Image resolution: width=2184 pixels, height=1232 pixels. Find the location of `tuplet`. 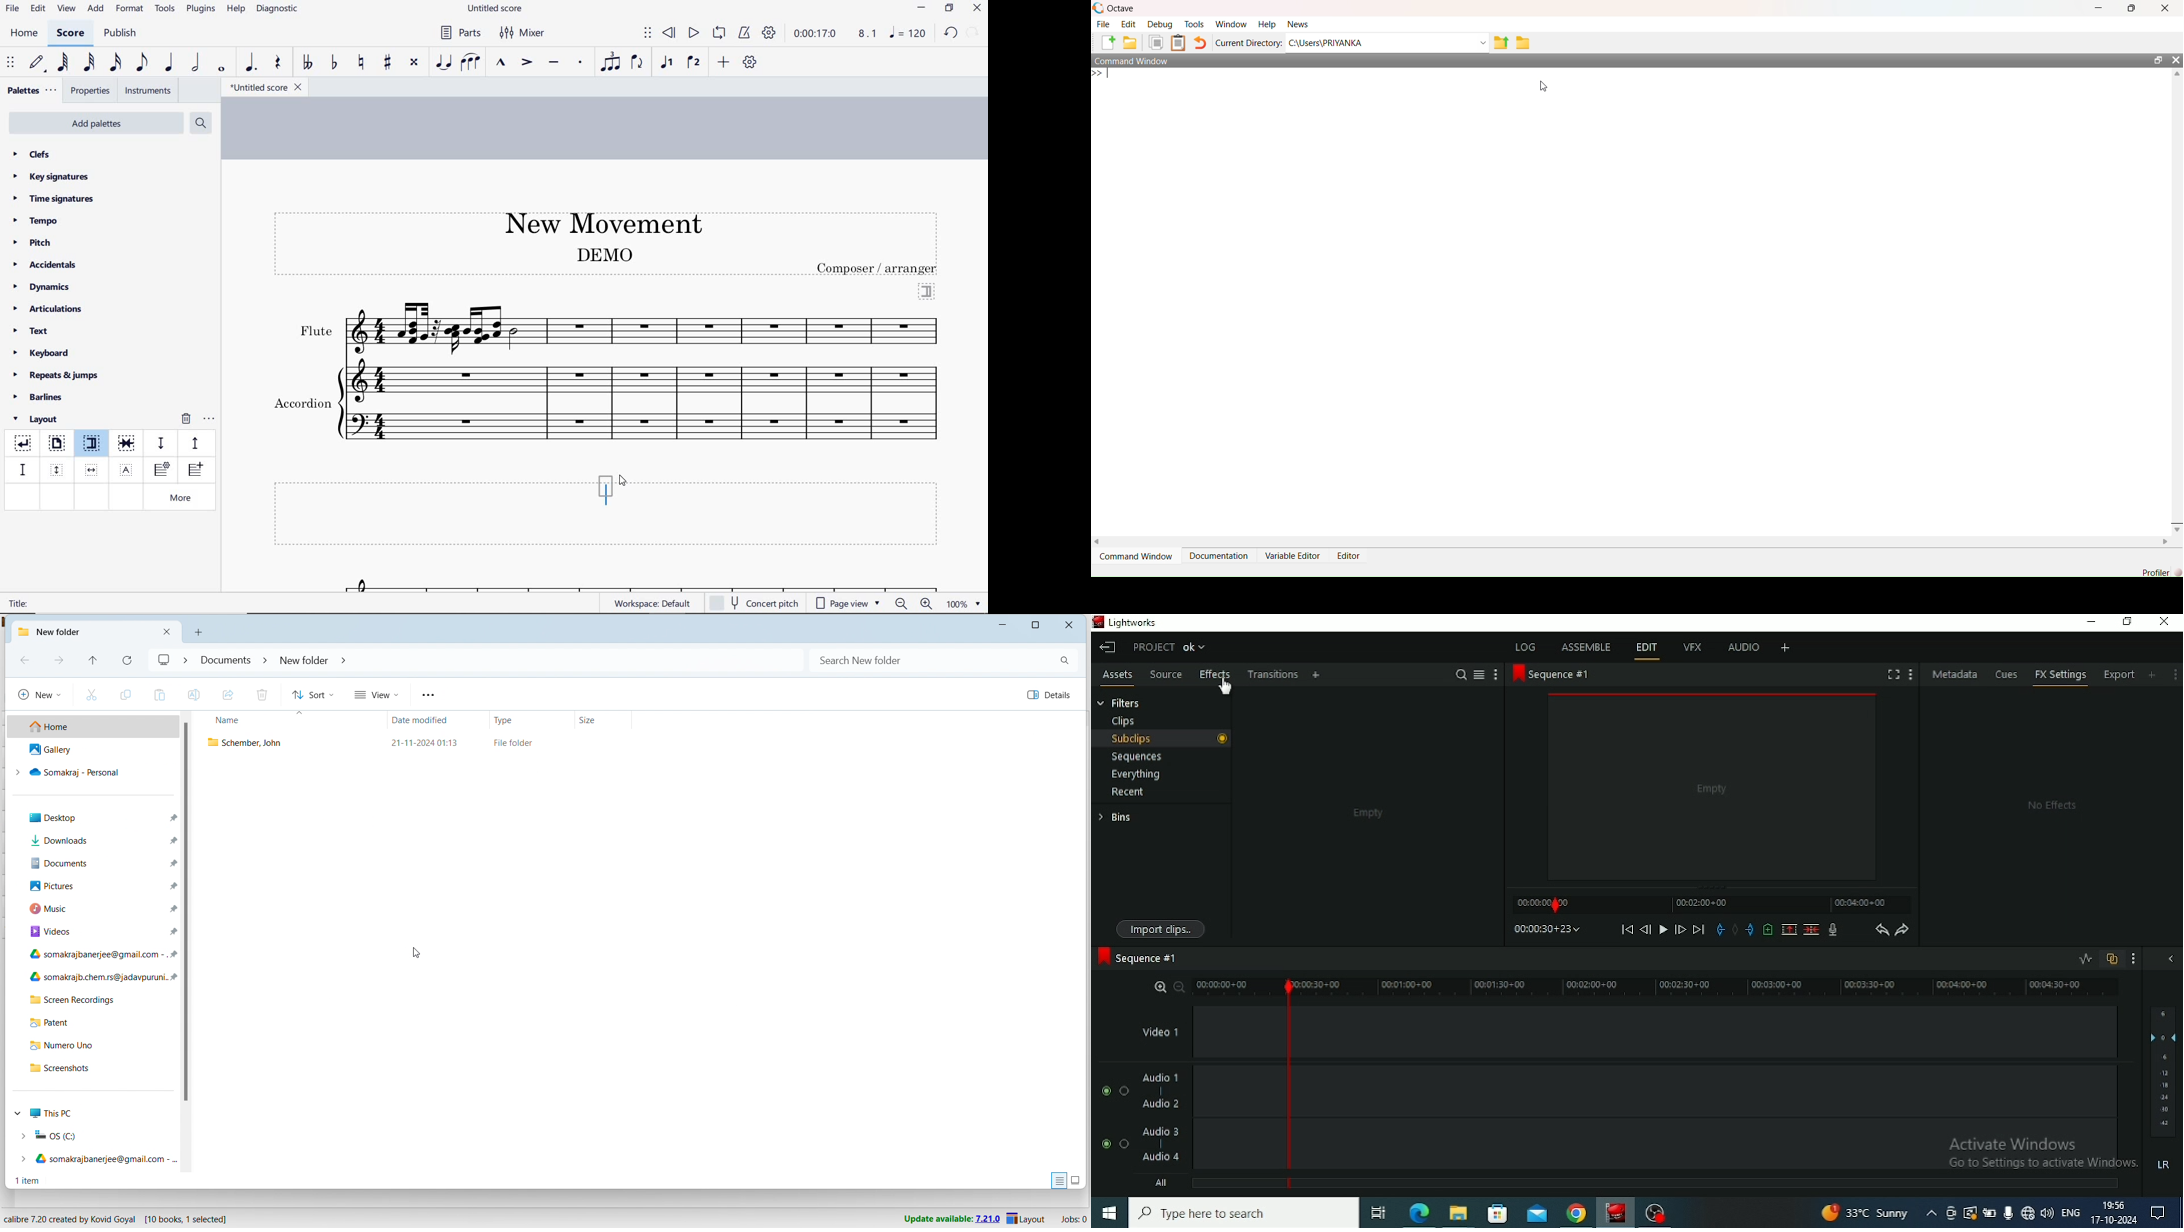

tuplet is located at coordinates (608, 62).